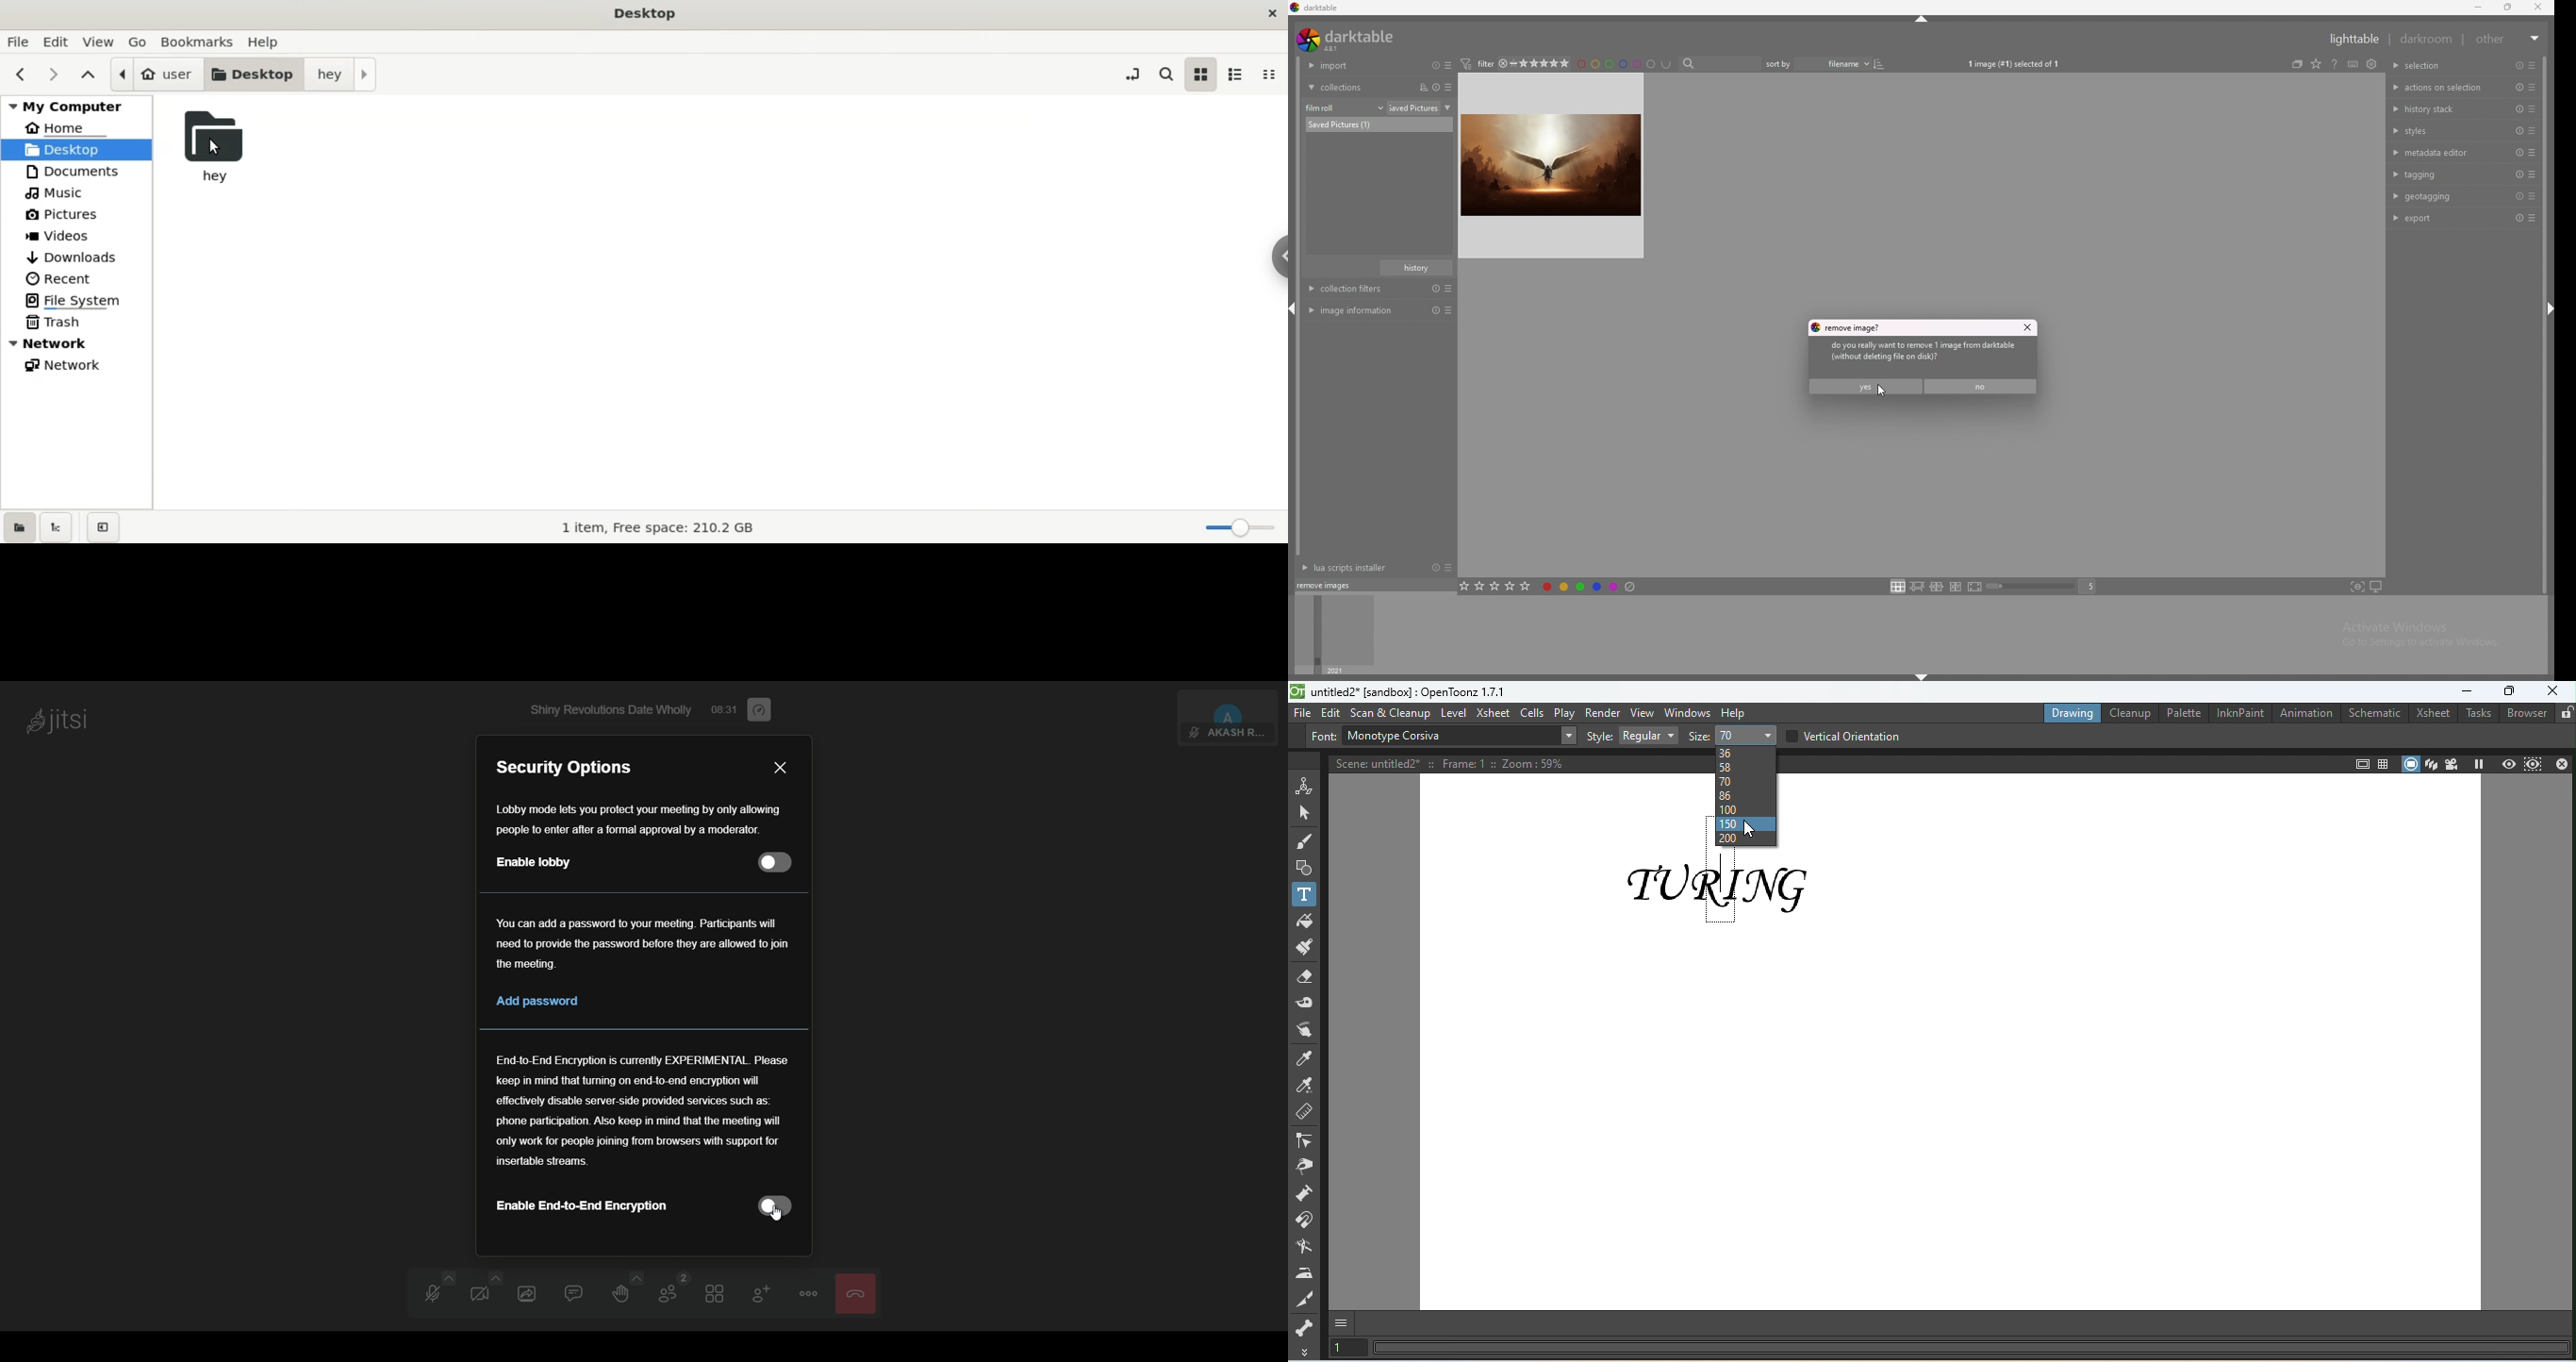 The height and width of the screenshot is (1372, 2576). What do you see at coordinates (808, 1293) in the screenshot?
I see `more actions` at bounding box center [808, 1293].